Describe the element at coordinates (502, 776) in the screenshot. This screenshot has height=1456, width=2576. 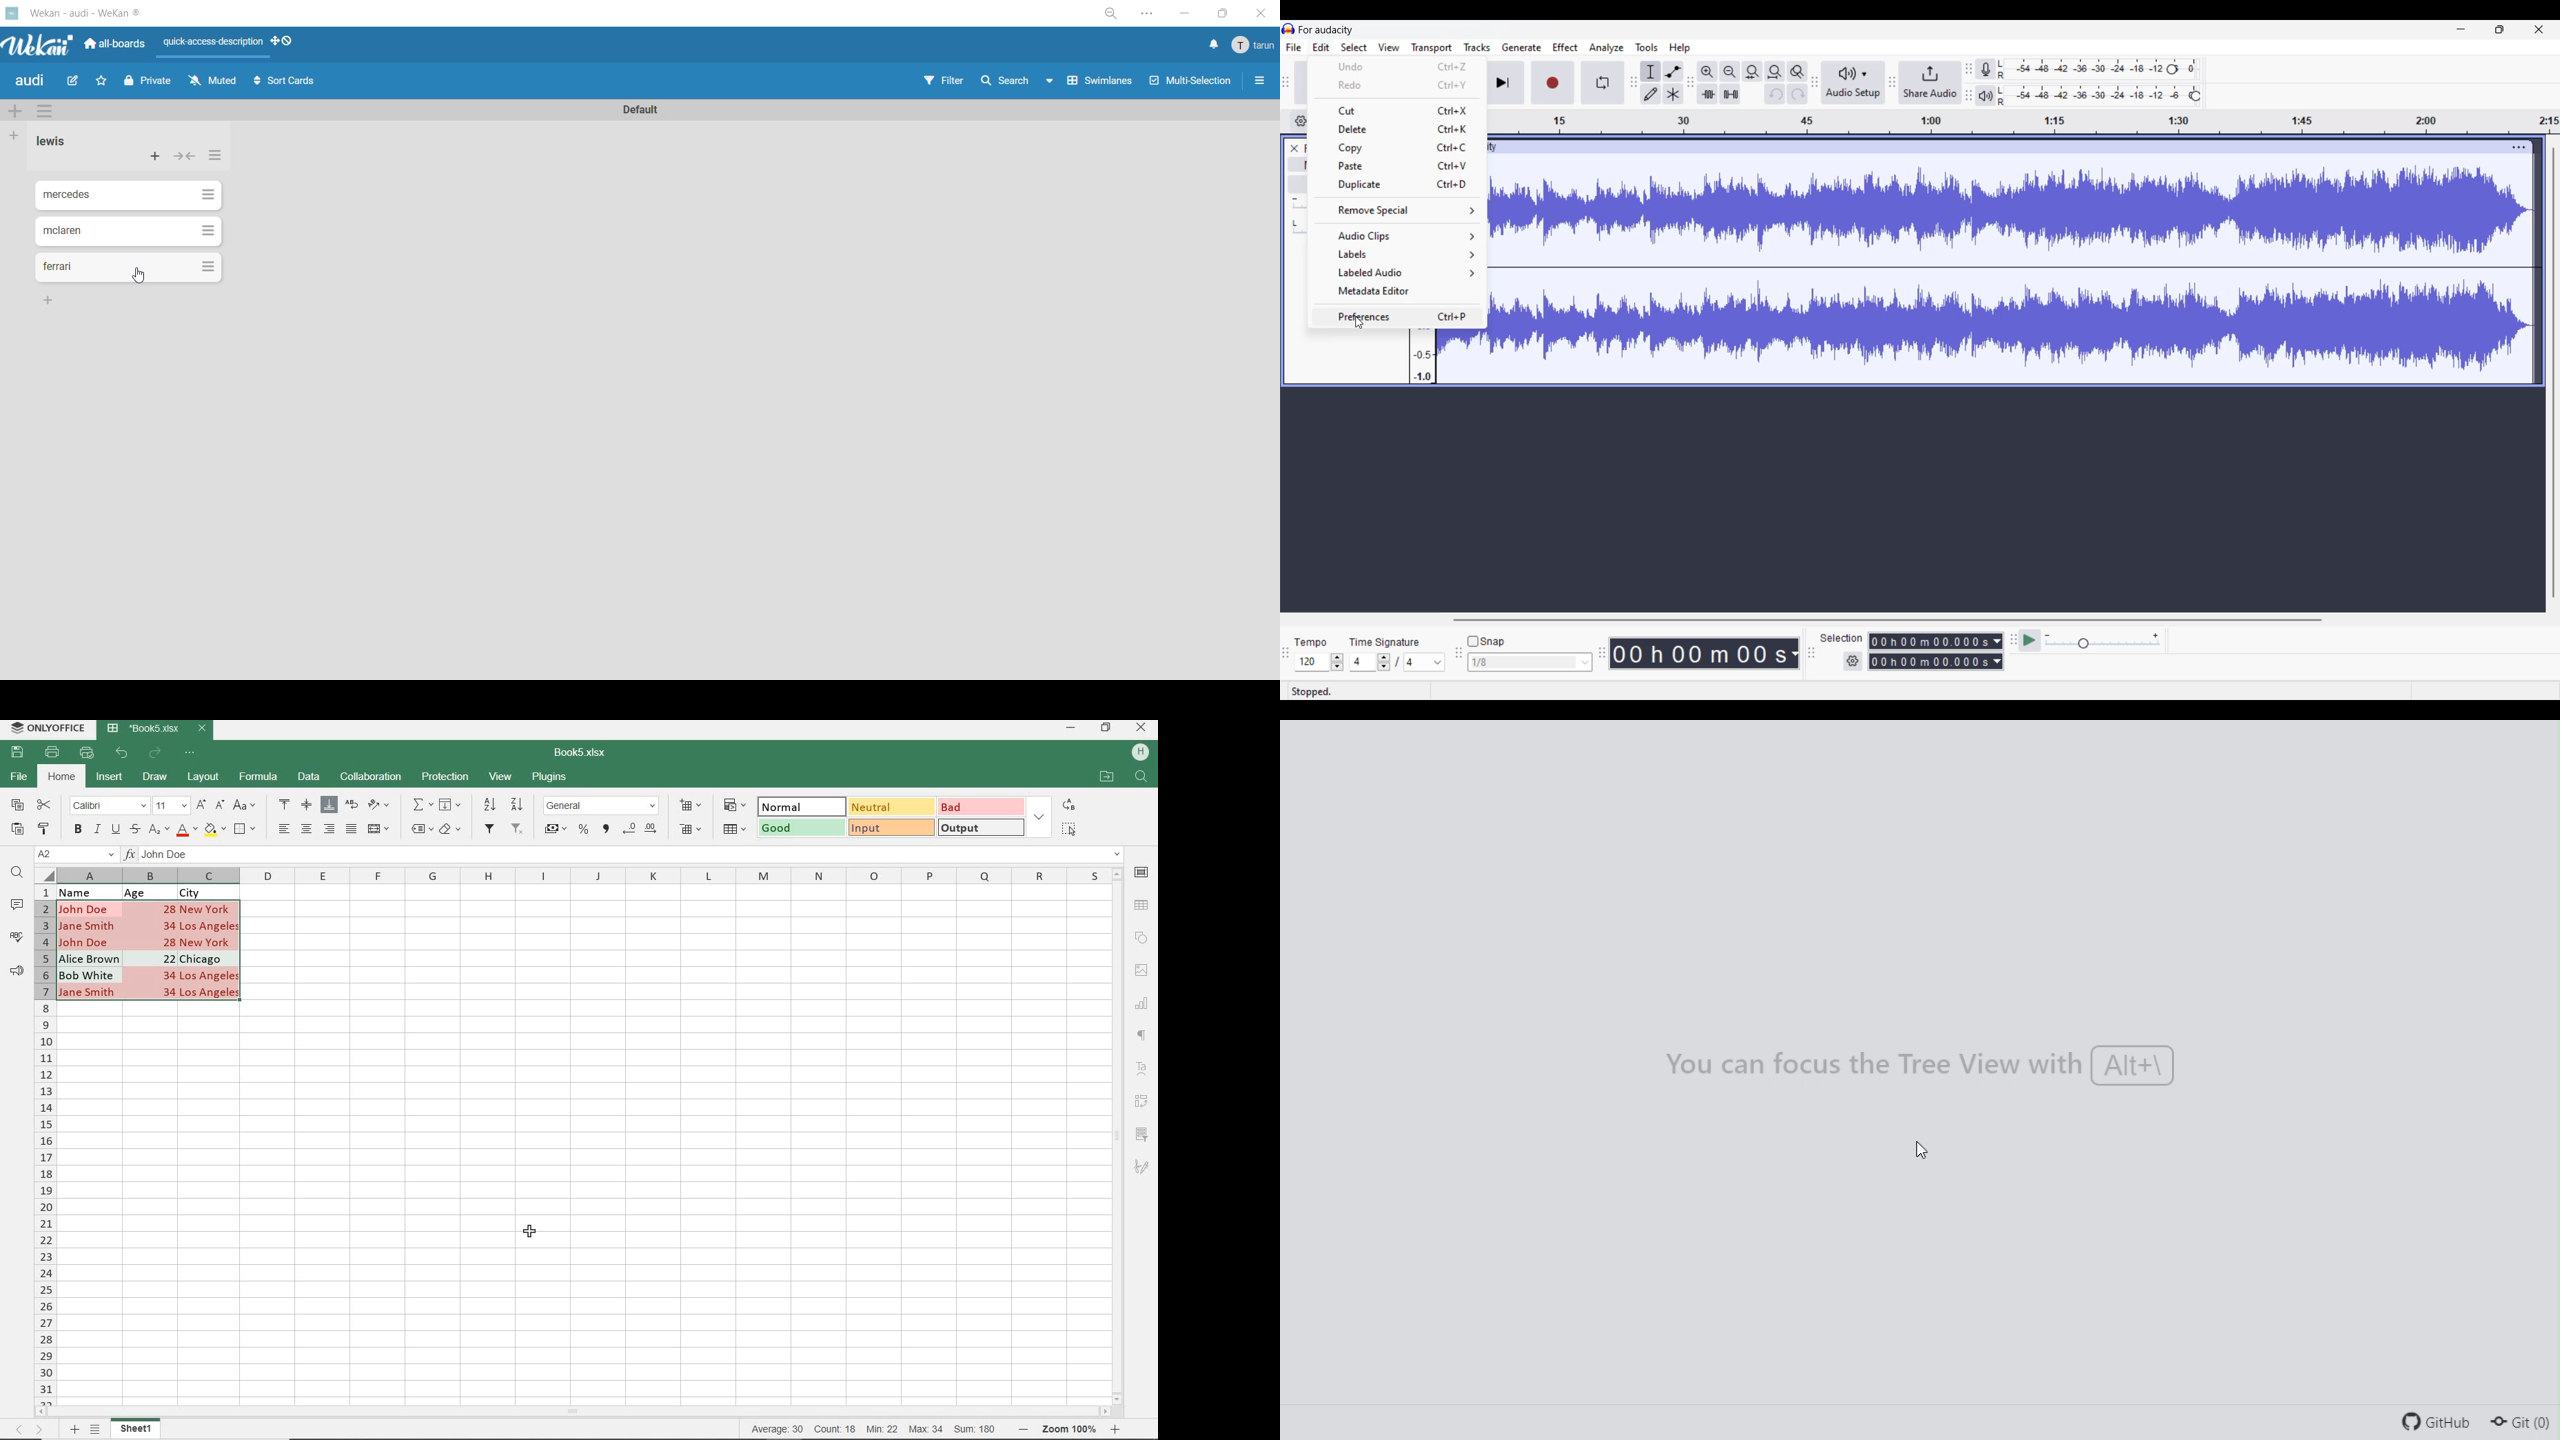
I see `VIEW` at that location.